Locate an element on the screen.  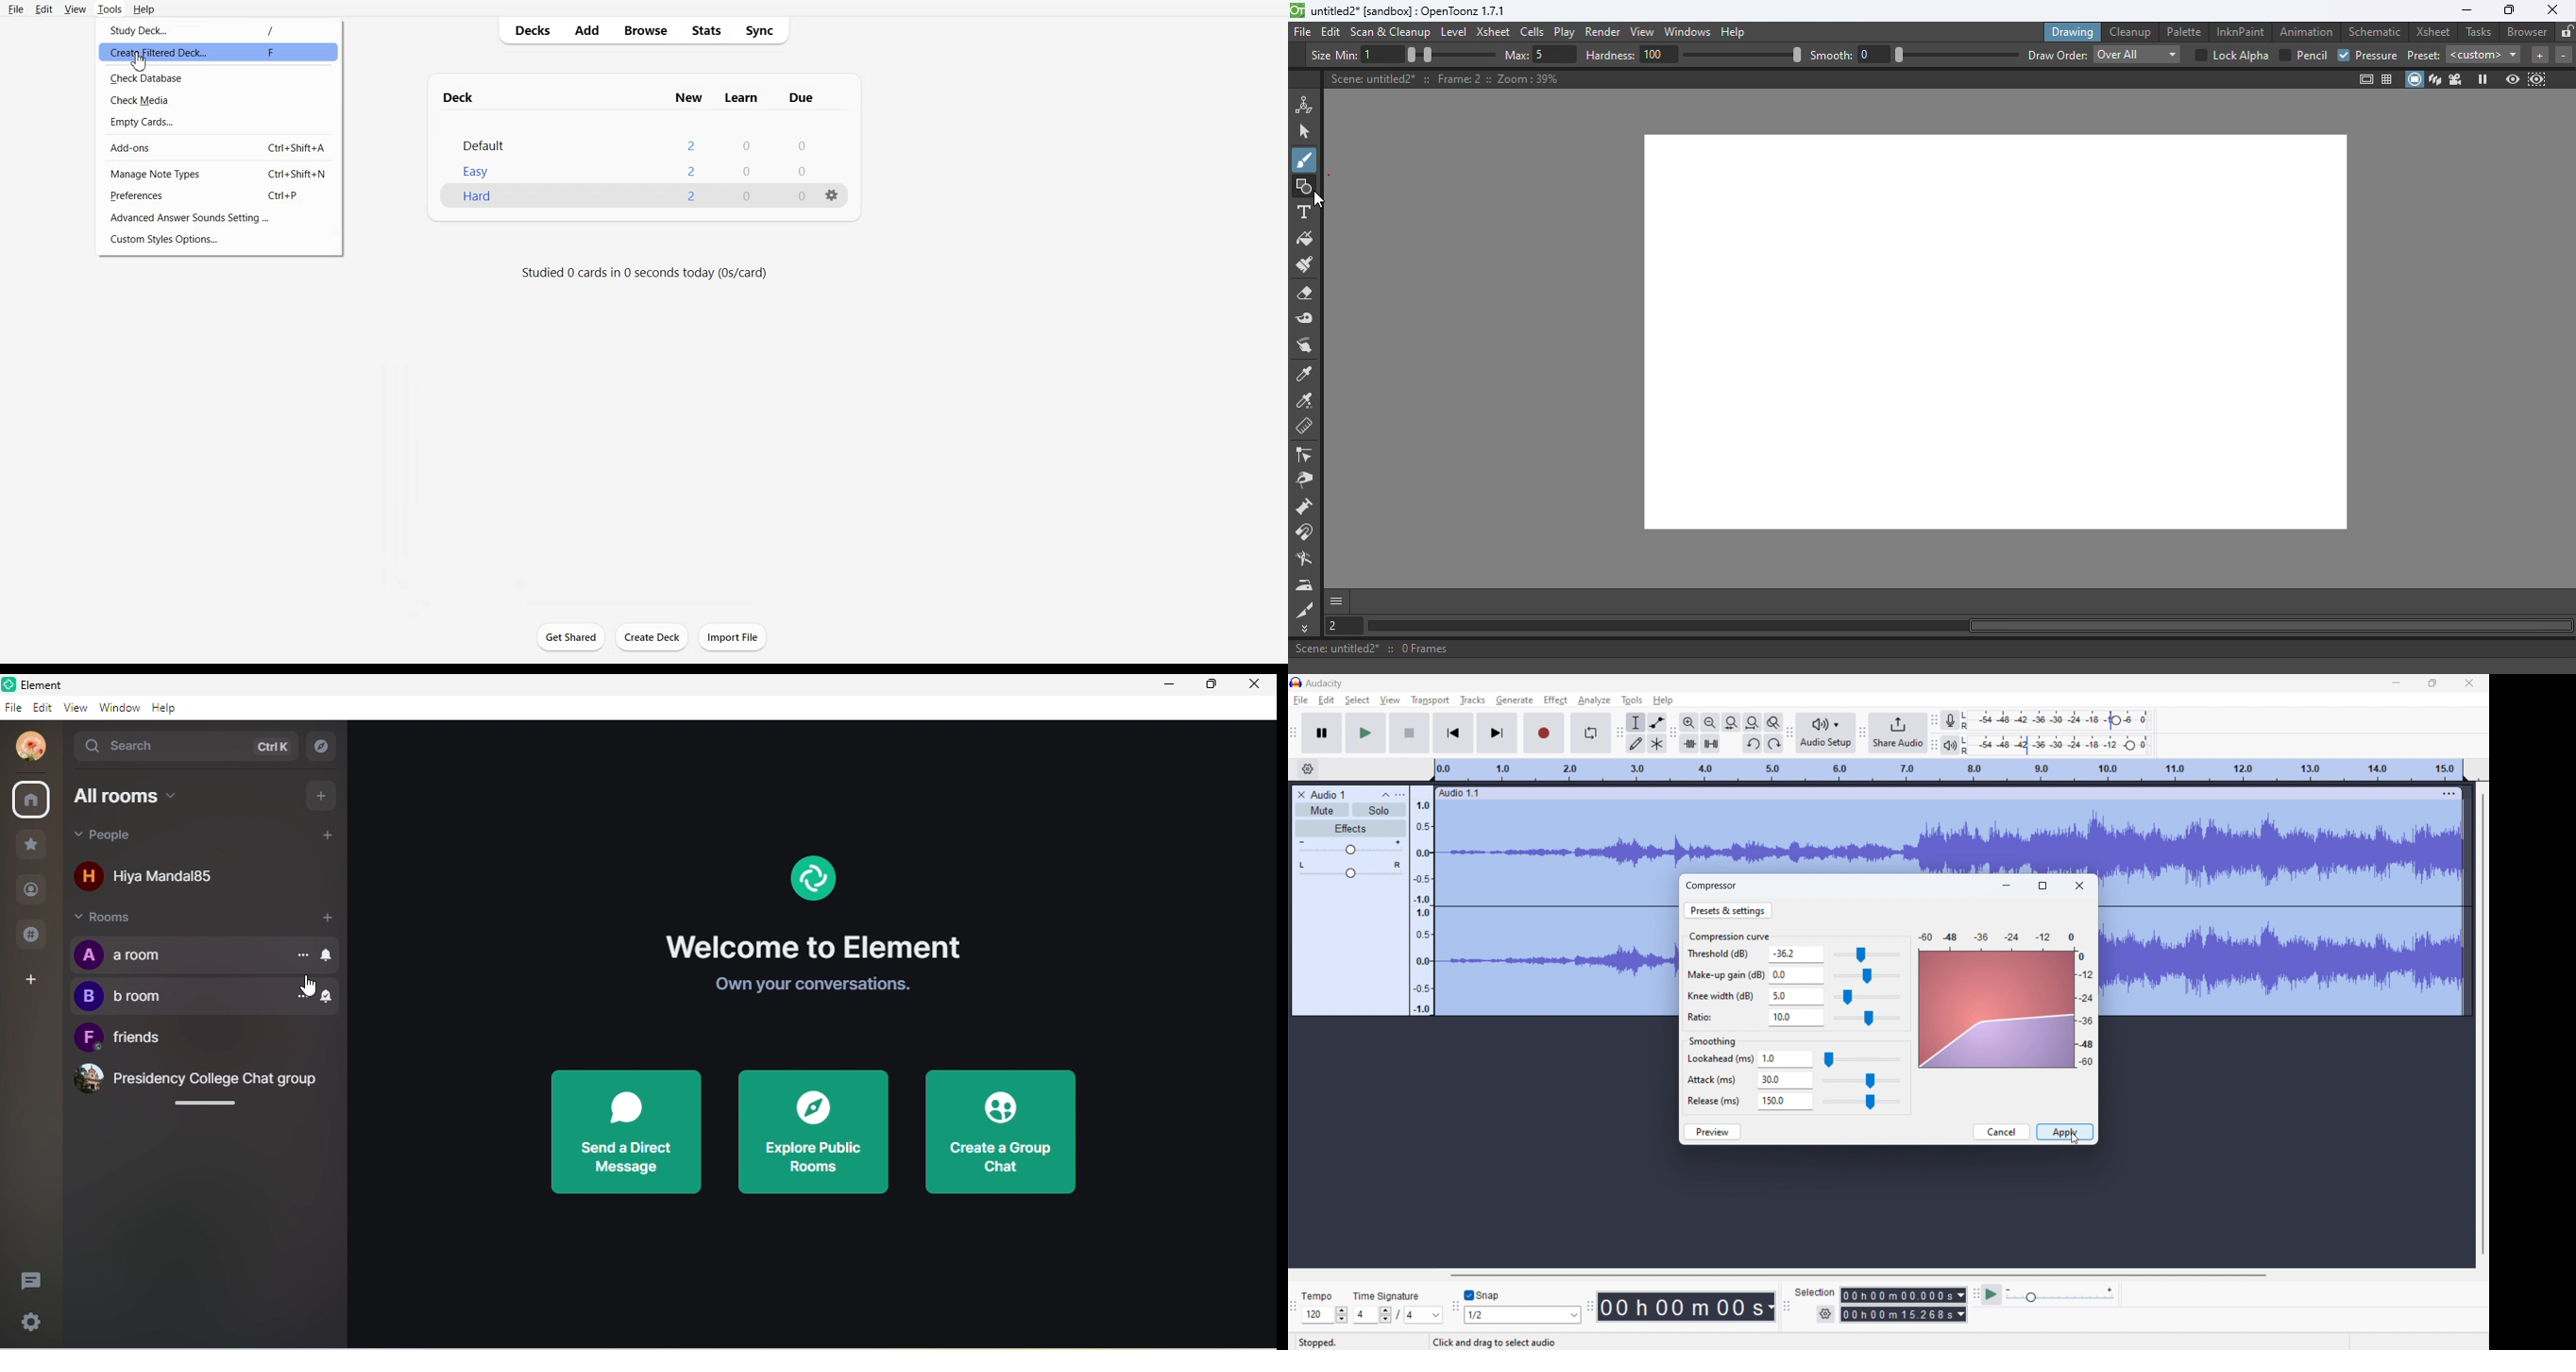
silence audio selection is located at coordinates (1711, 744).